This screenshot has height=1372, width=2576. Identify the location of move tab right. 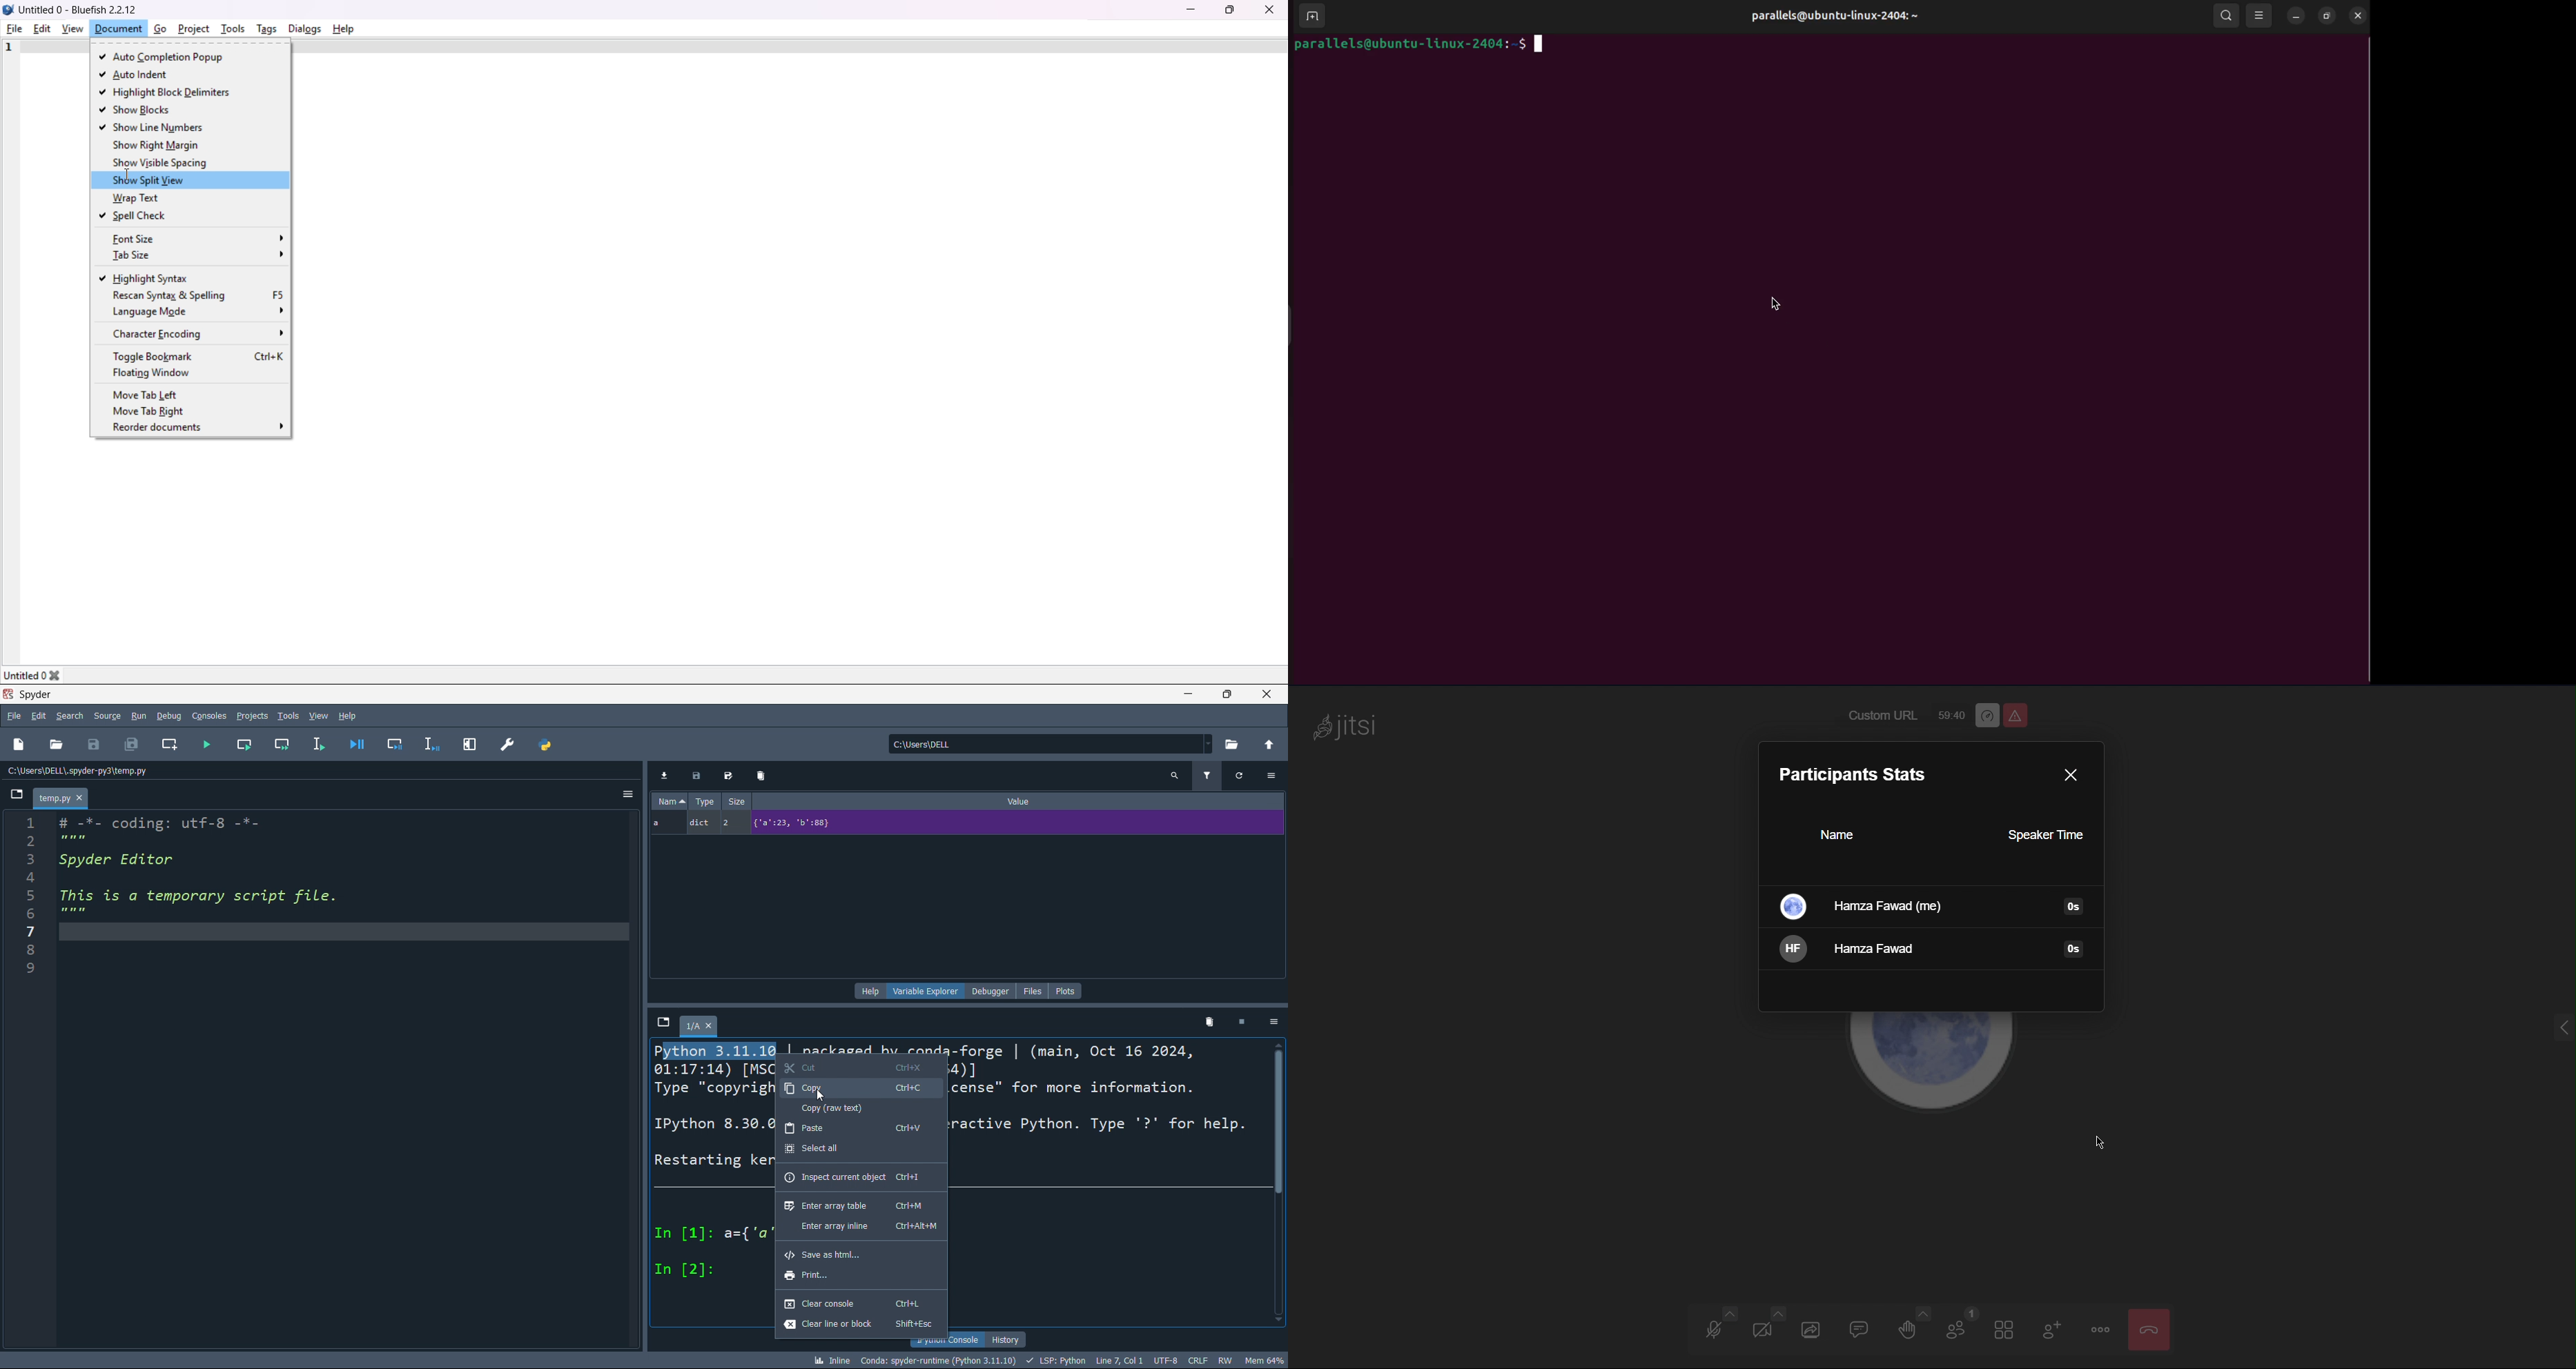
(154, 412).